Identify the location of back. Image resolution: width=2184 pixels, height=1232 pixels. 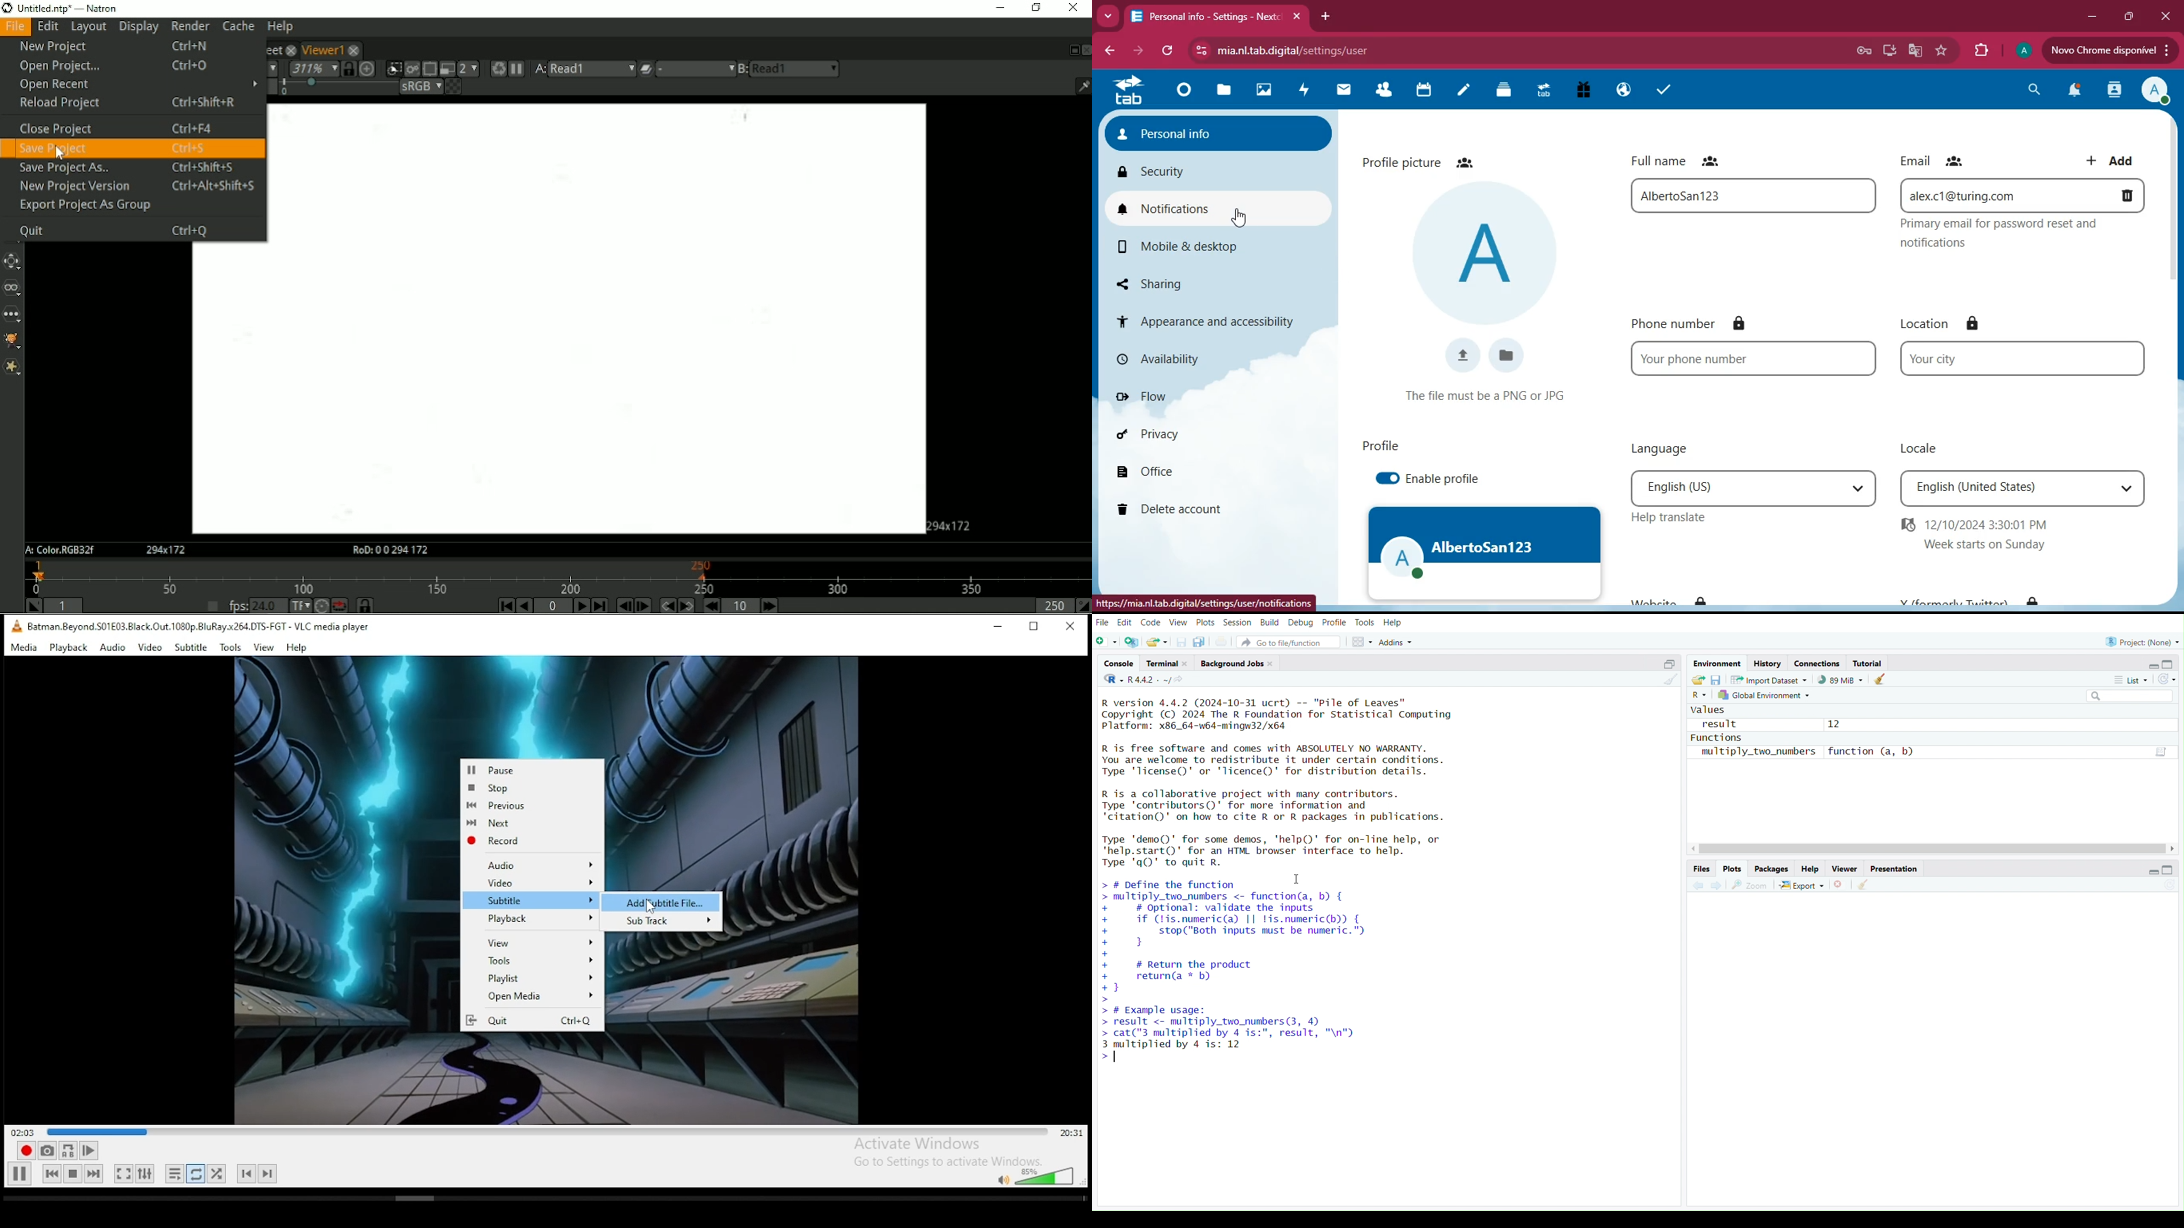
(1108, 51).